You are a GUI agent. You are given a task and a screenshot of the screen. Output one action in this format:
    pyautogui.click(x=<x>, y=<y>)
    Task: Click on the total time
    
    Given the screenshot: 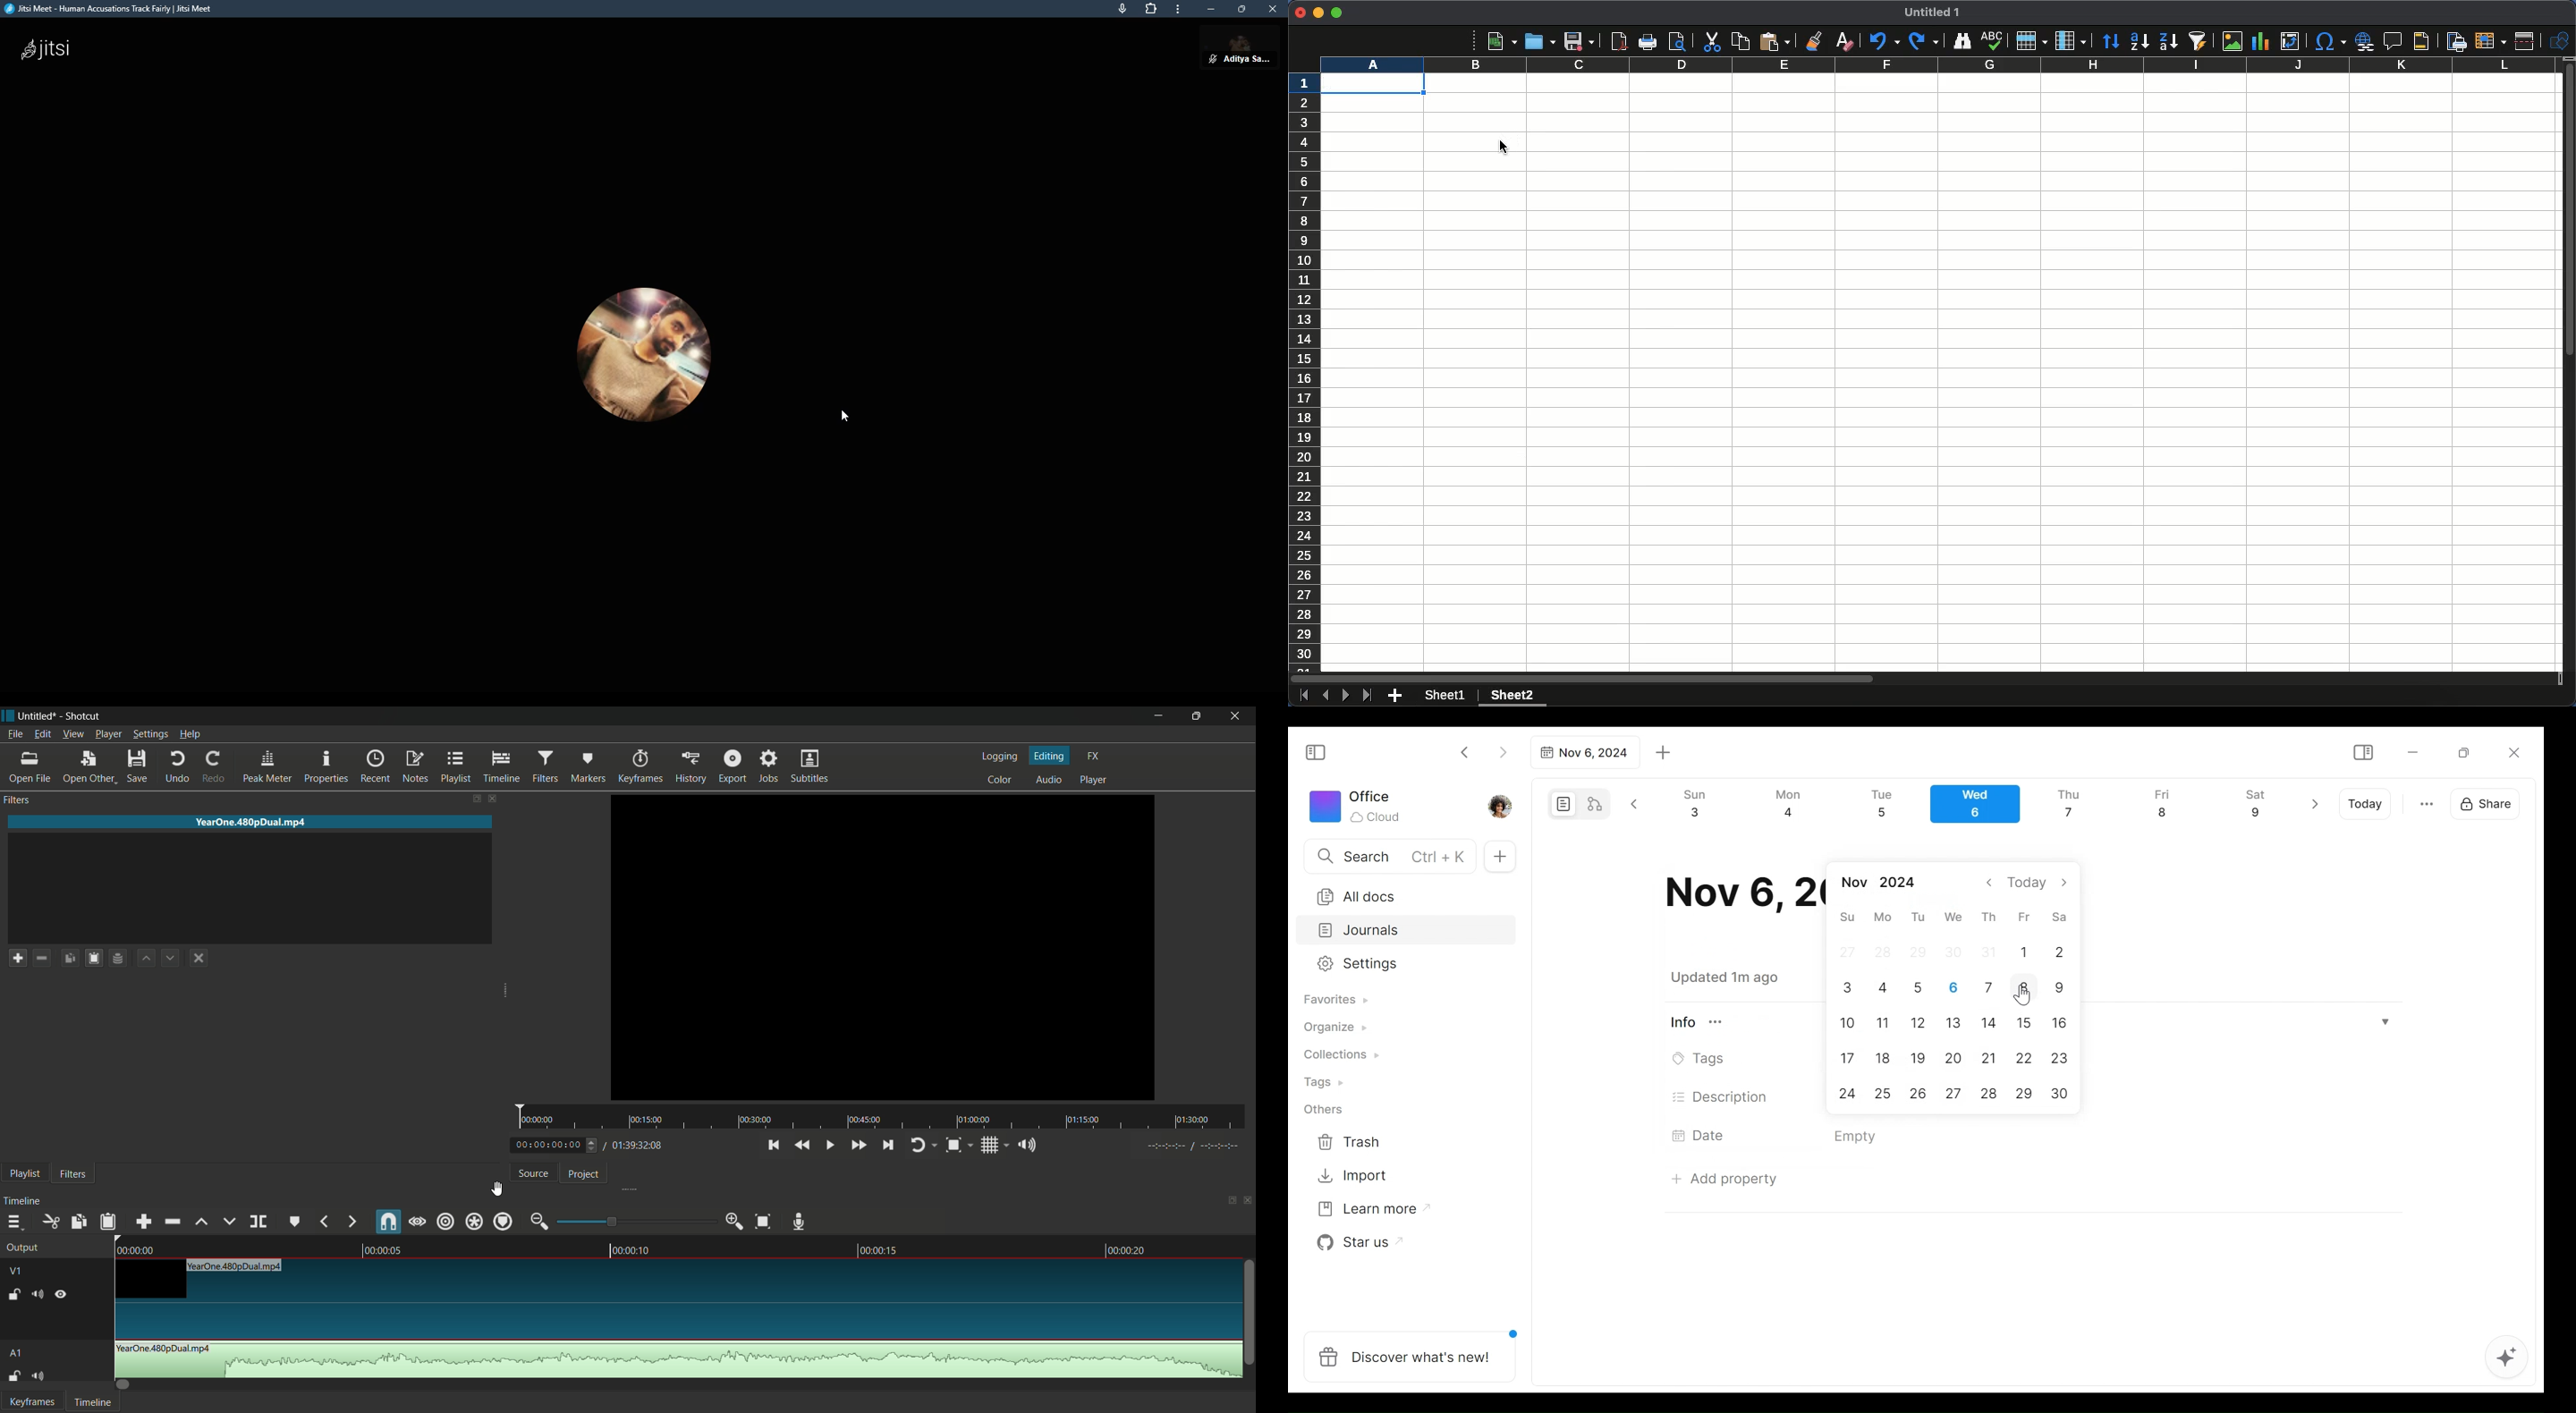 What is the action you would take?
    pyautogui.click(x=637, y=1146)
    